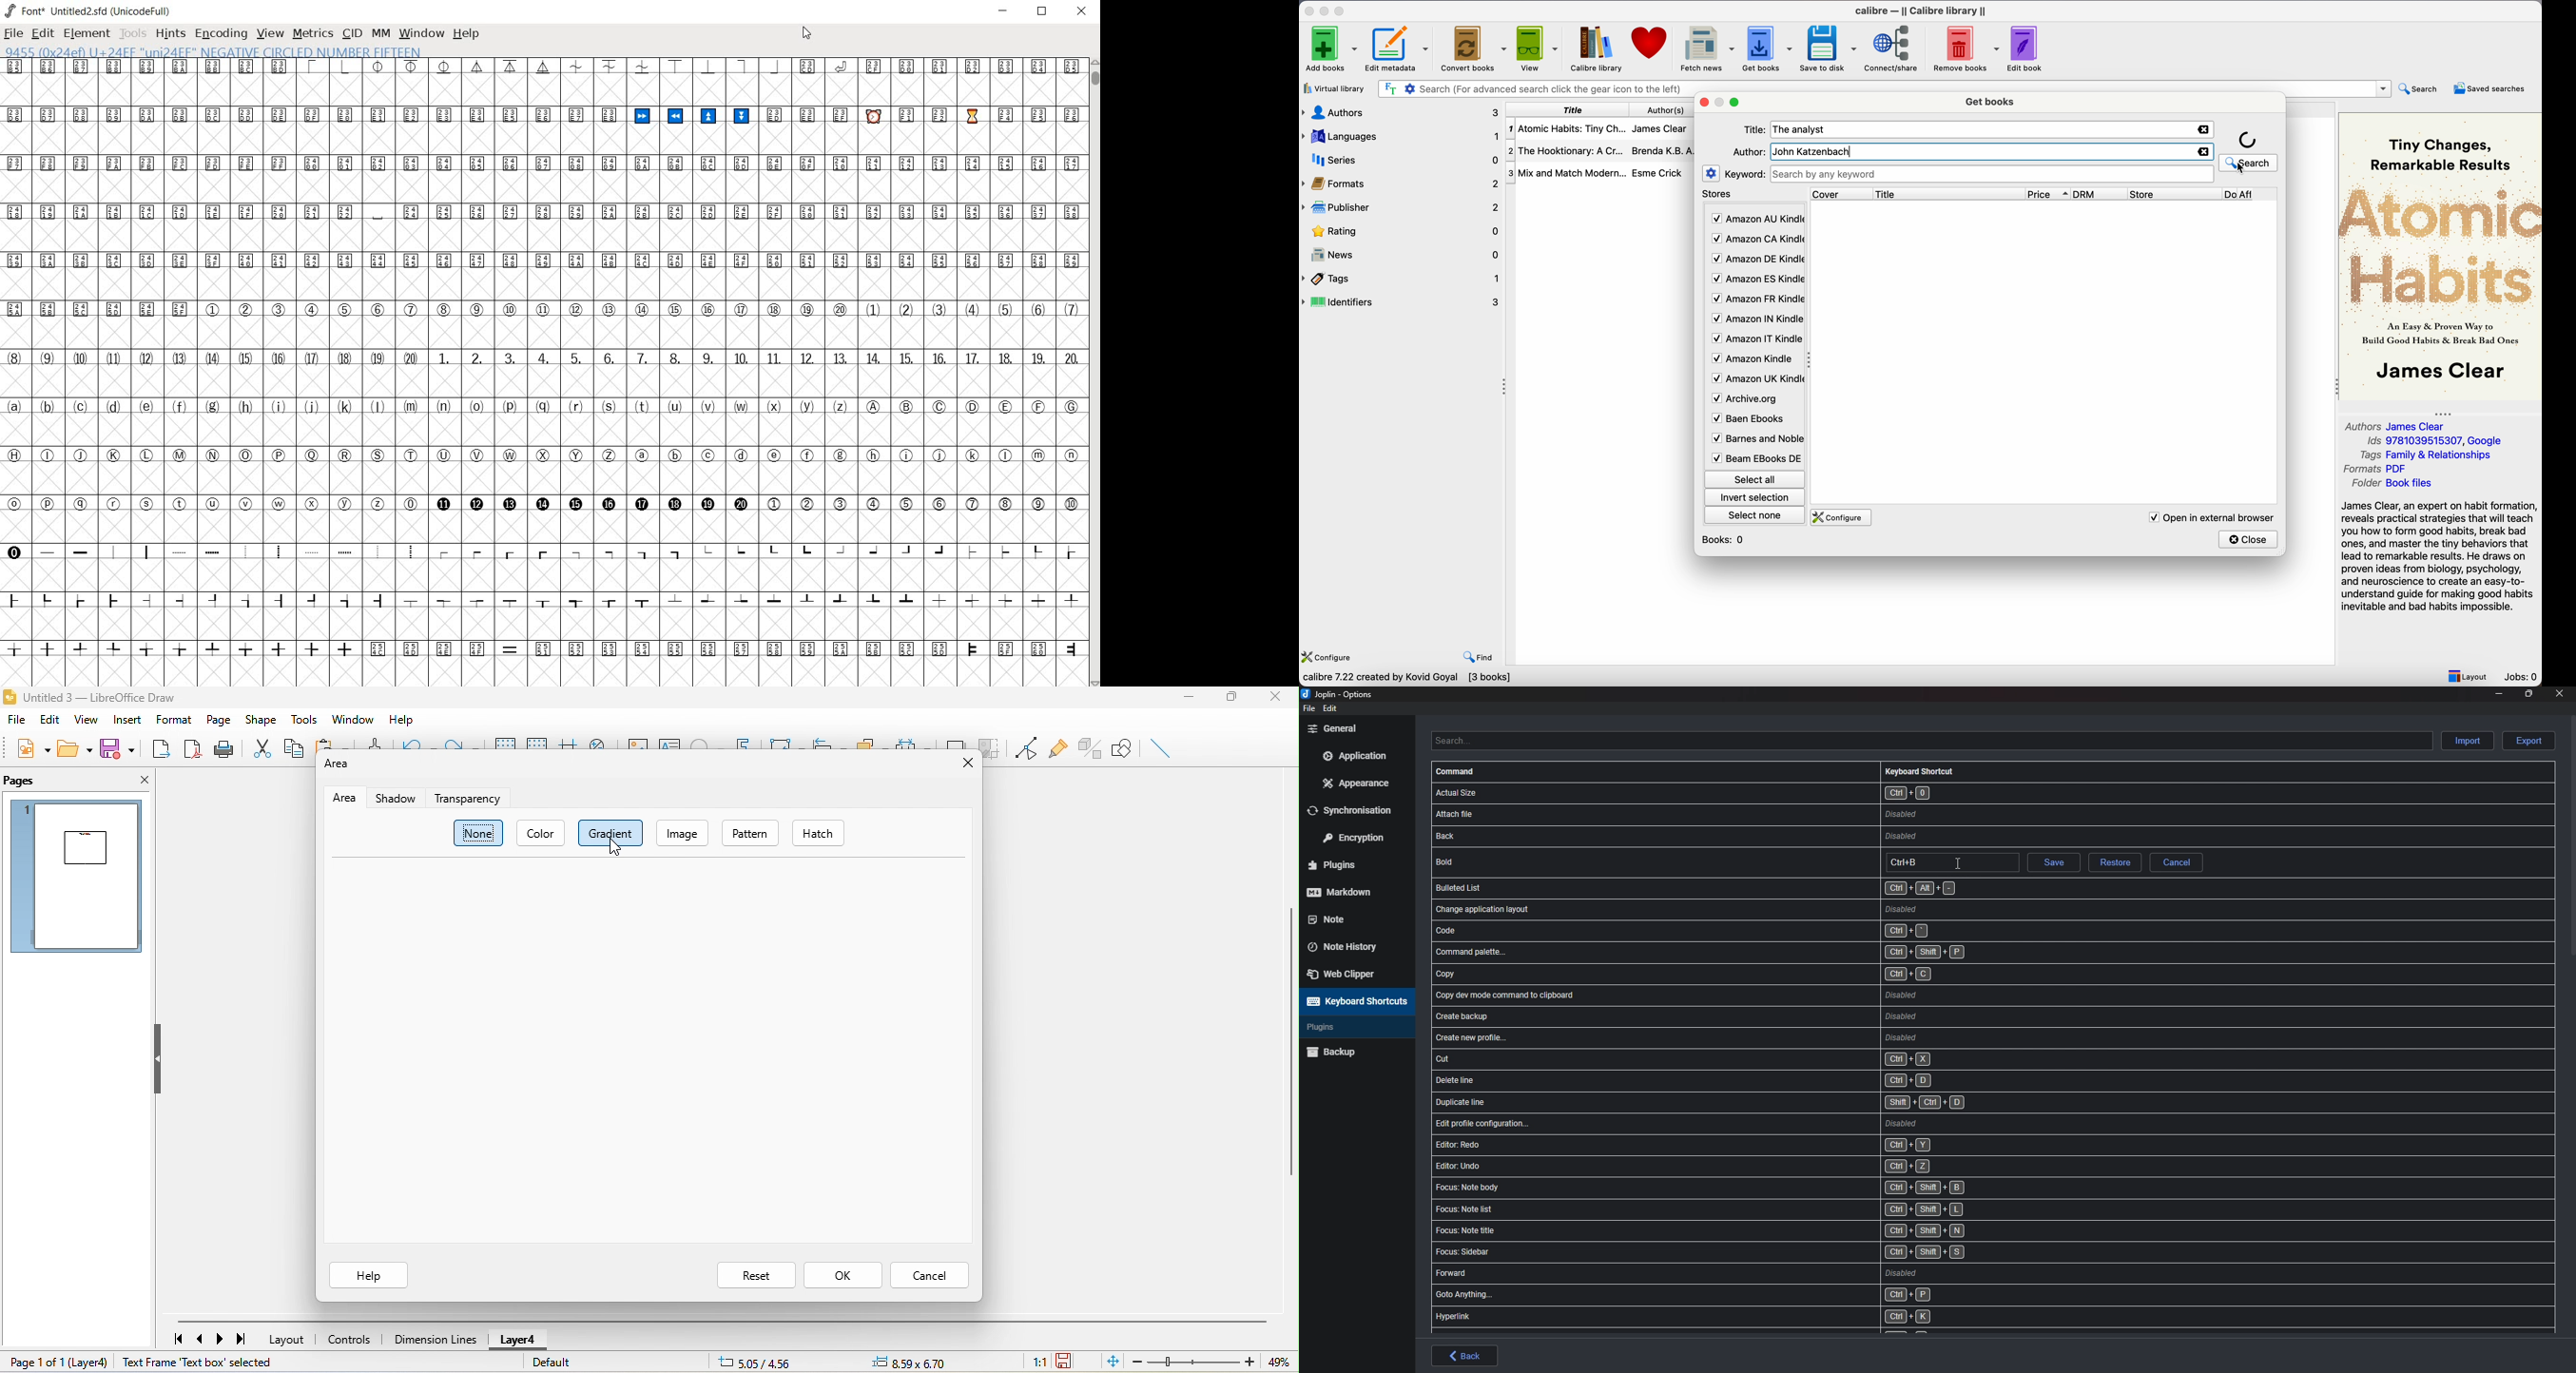  Describe the element at coordinates (2049, 194) in the screenshot. I see `price` at that location.